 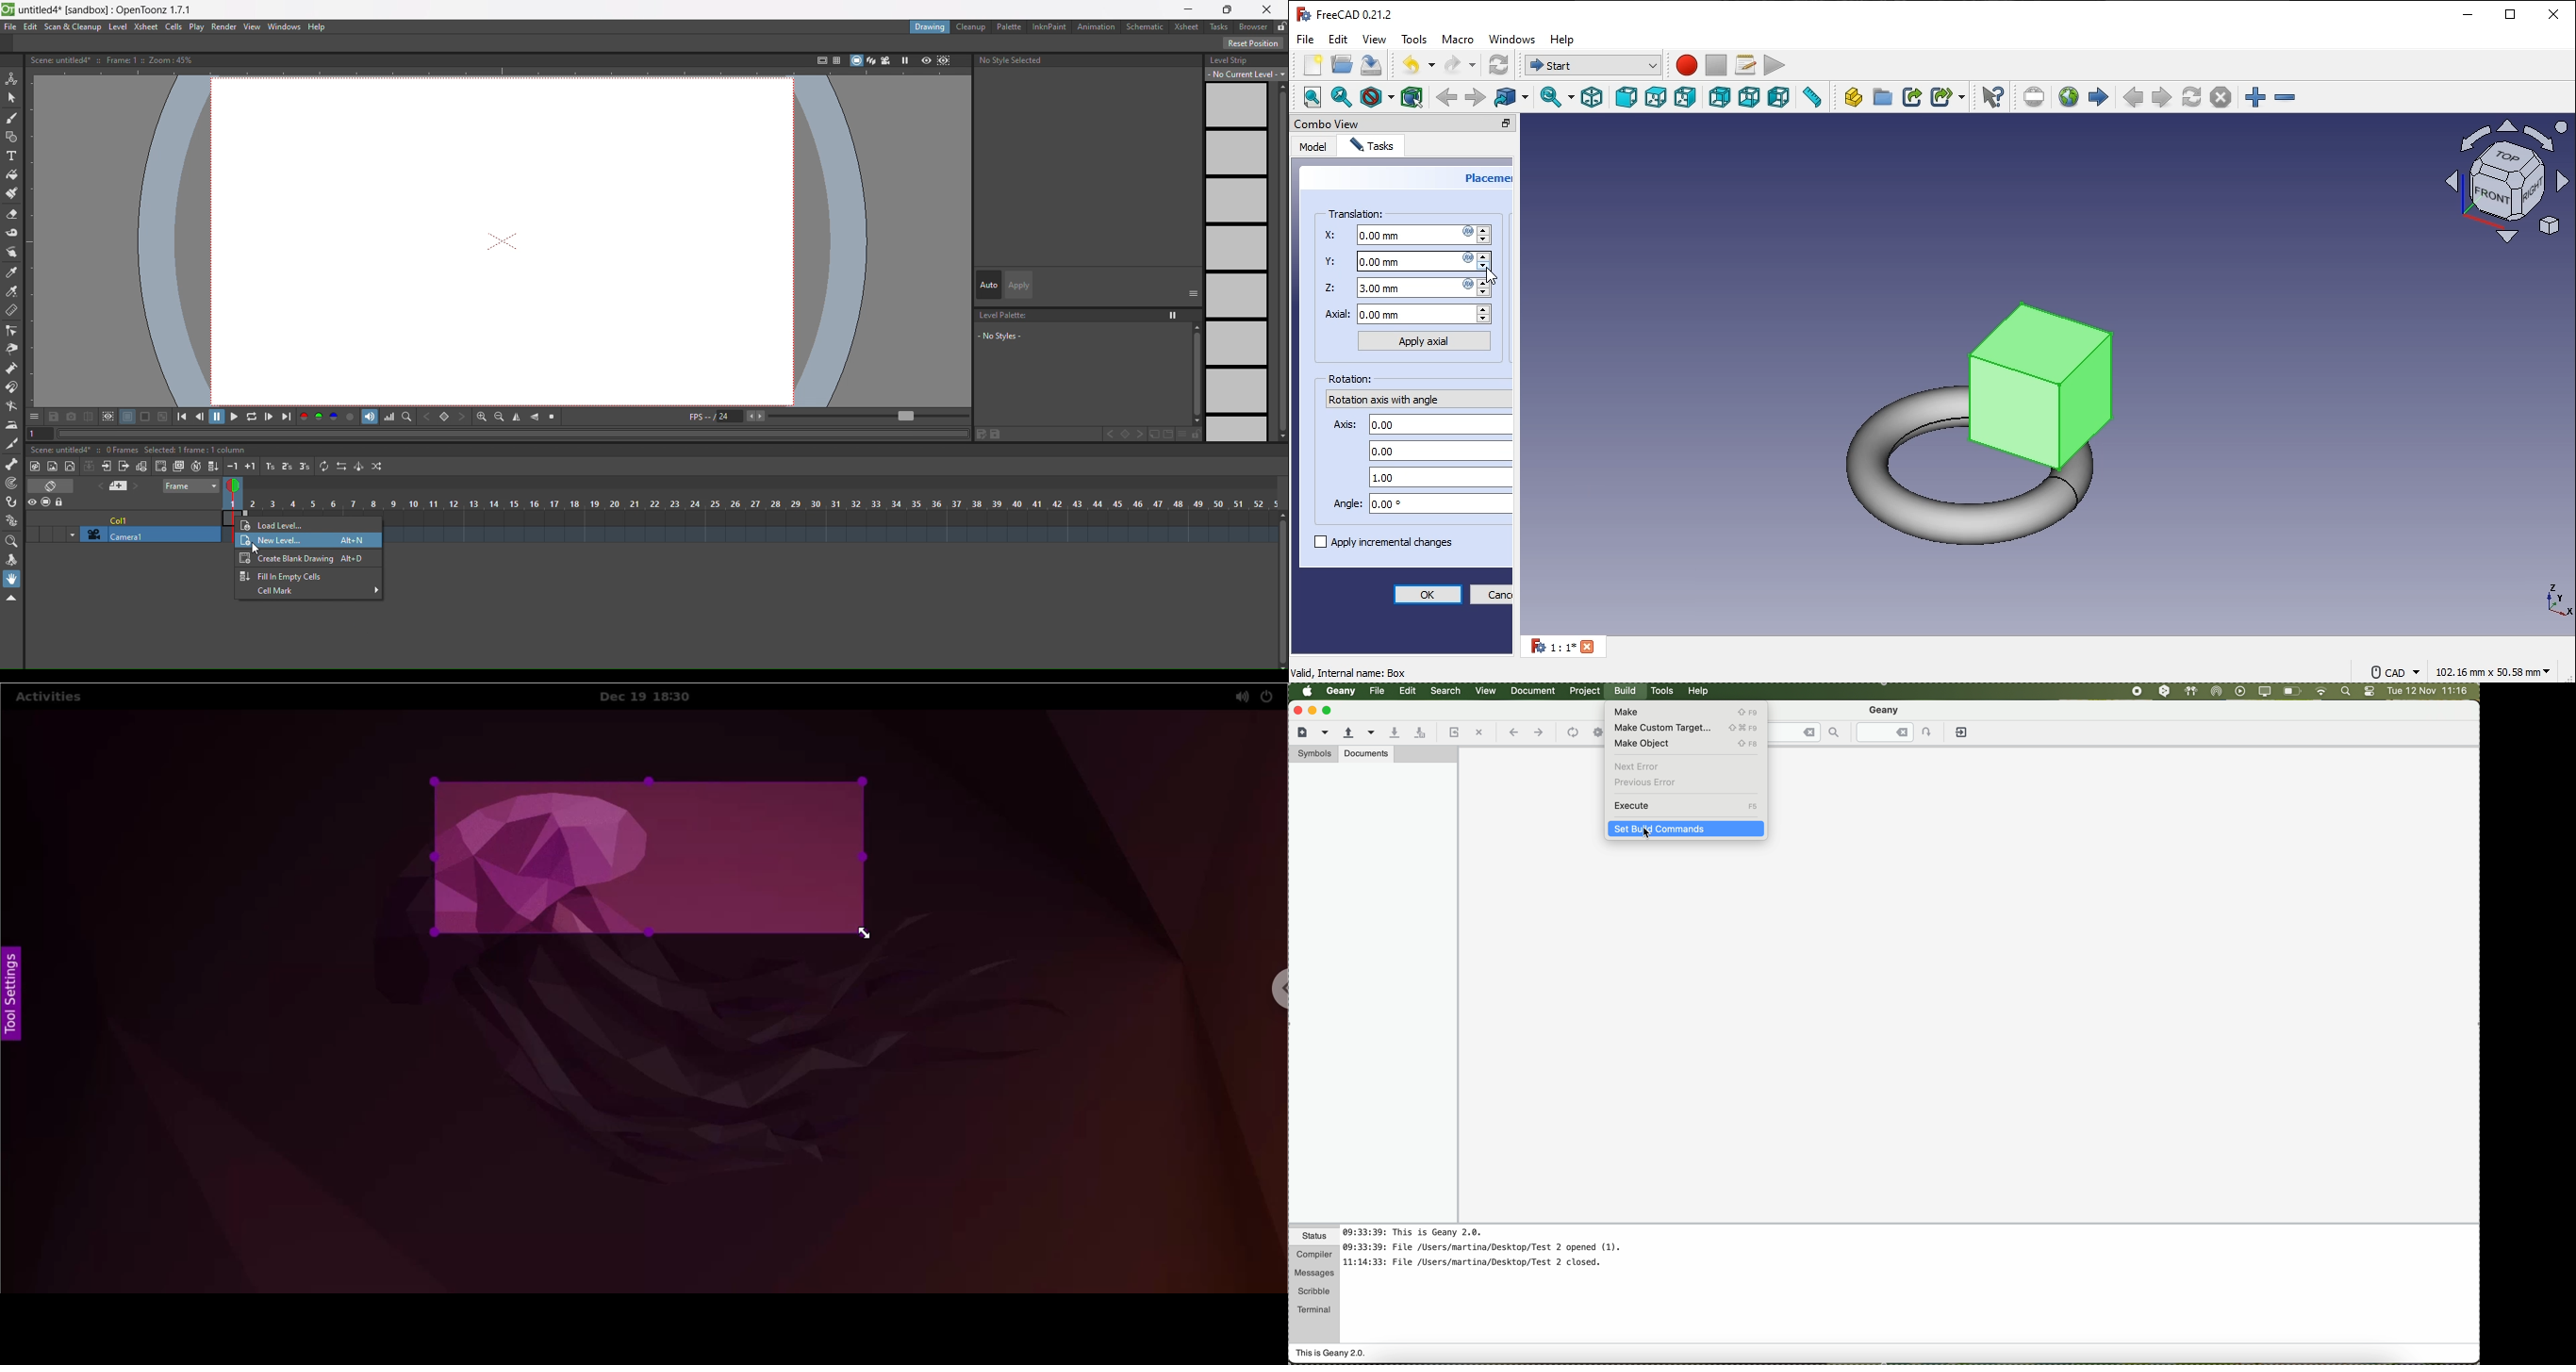 I want to click on tool, so click(x=54, y=416).